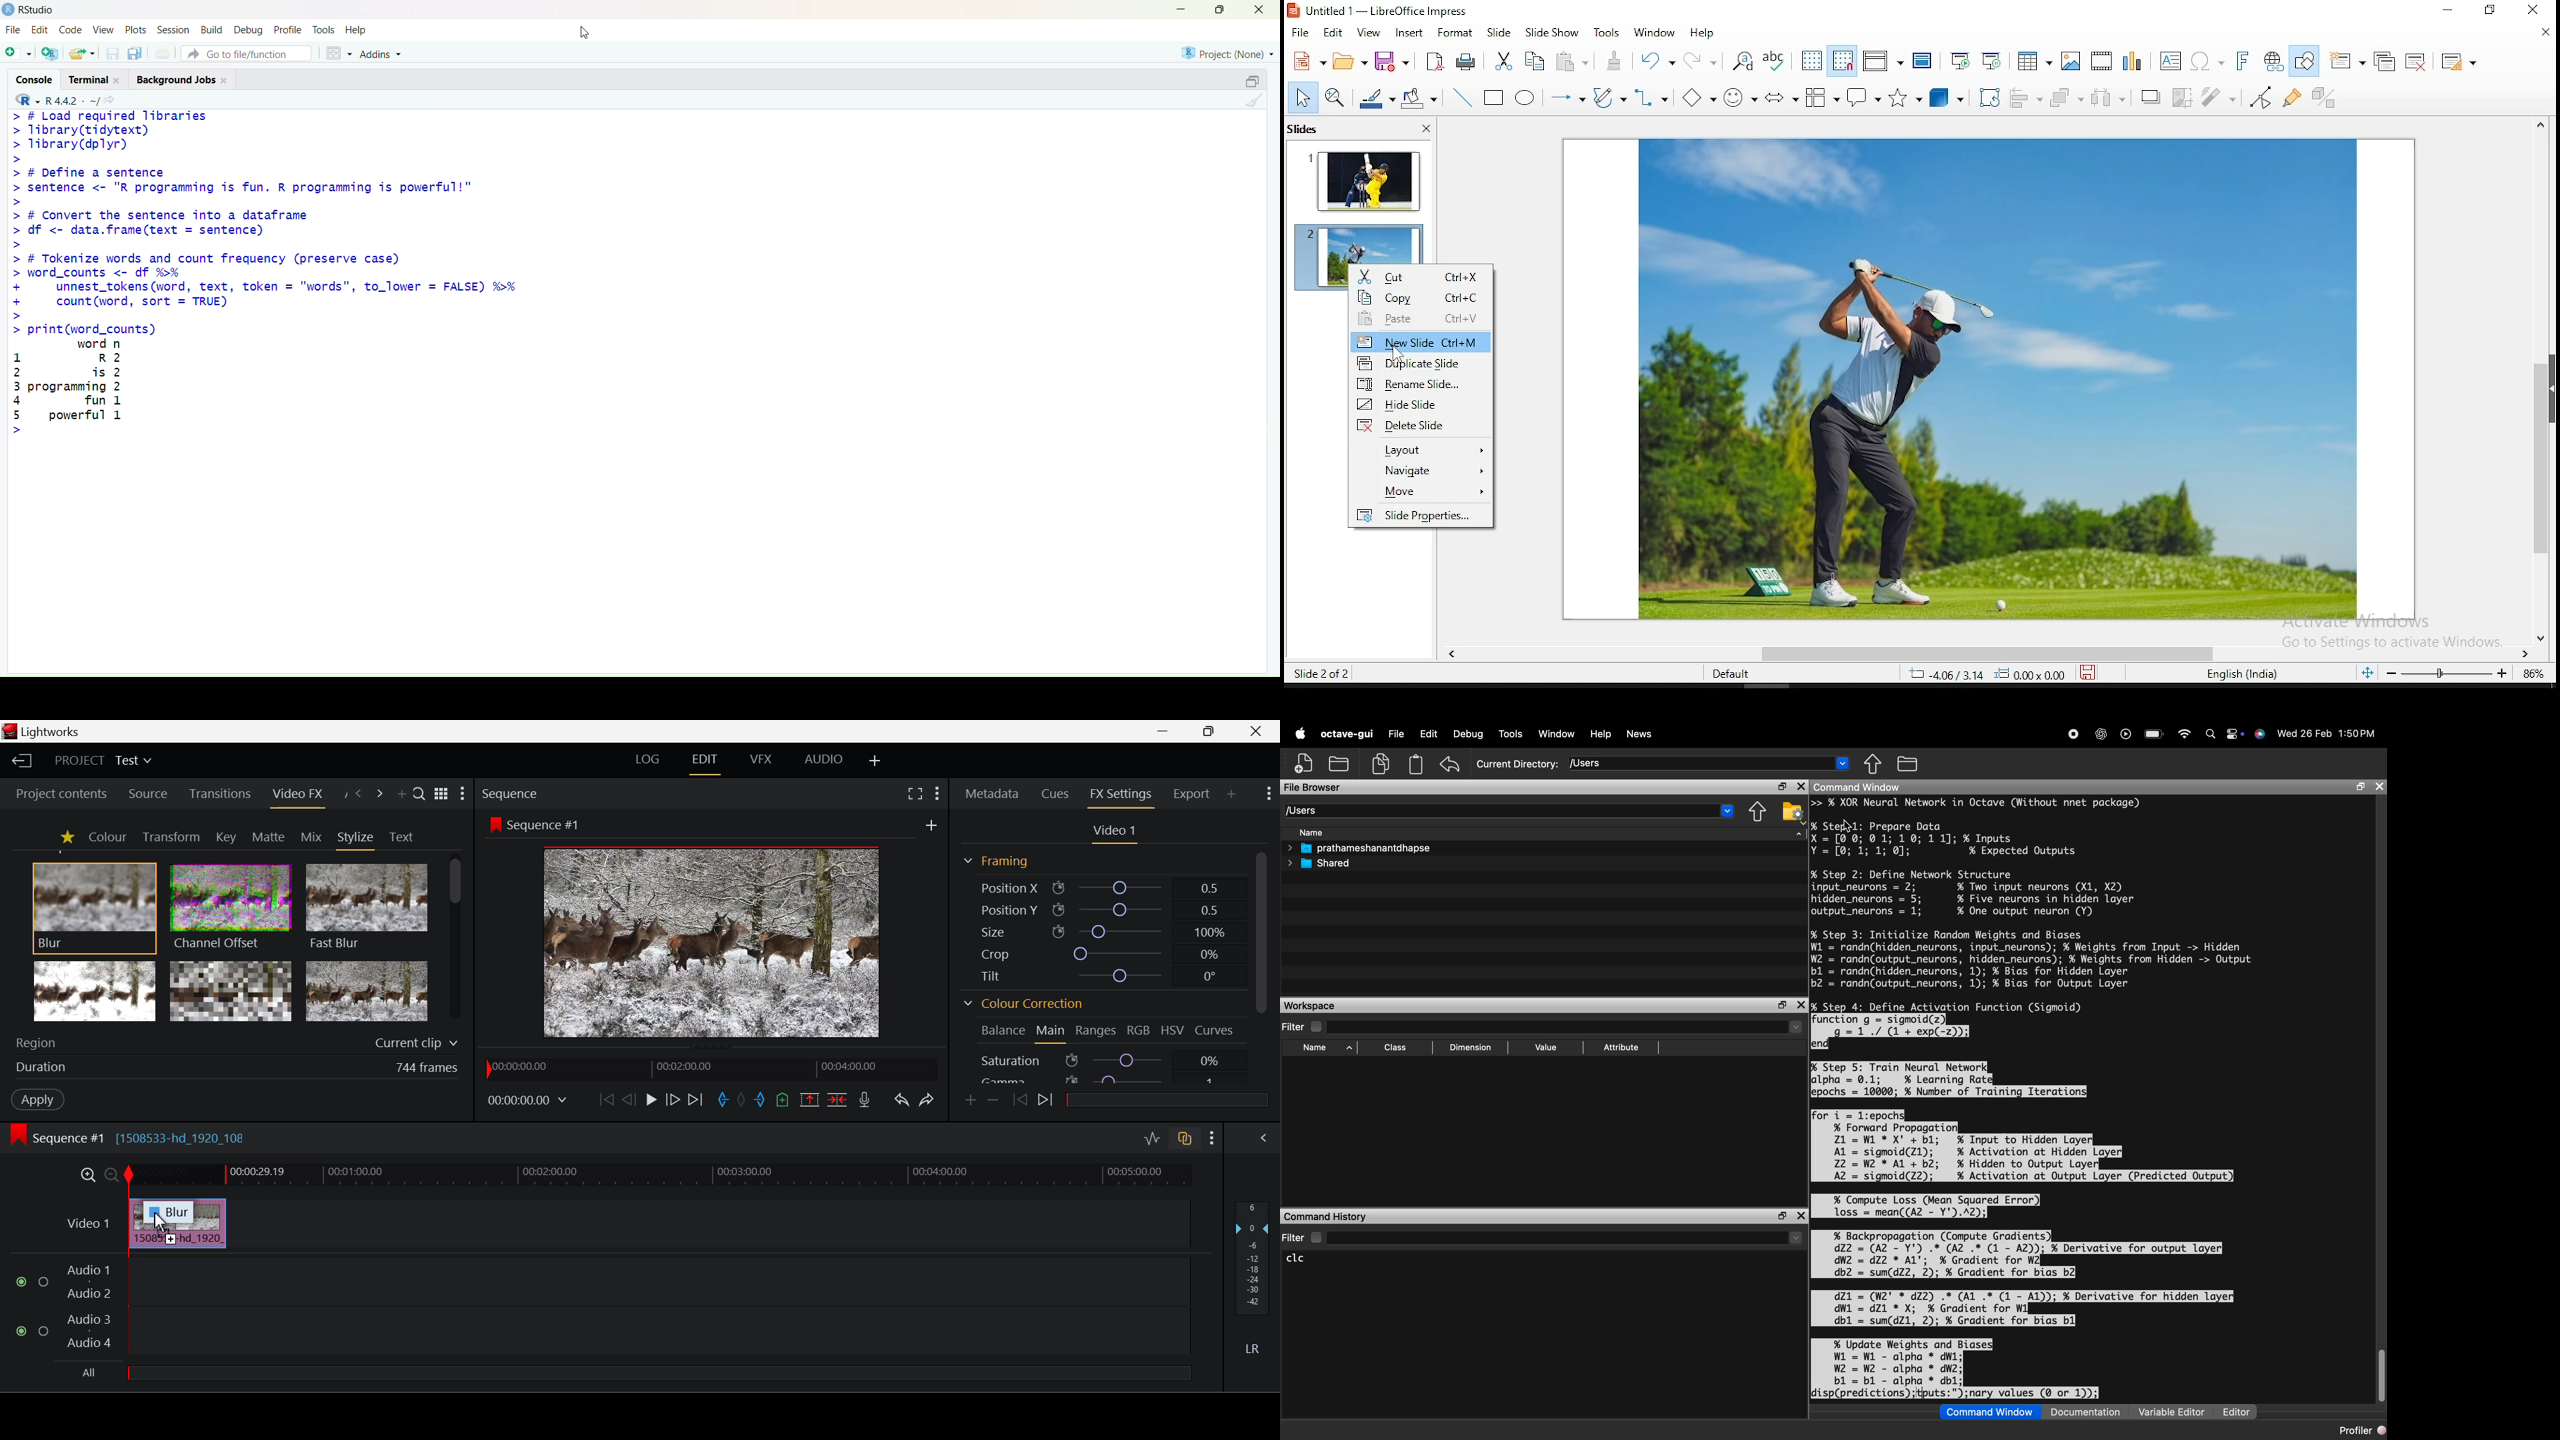 The height and width of the screenshot is (1456, 2576). Describe the element at coordinates (1167, 731) in the screenshot. I see `Restore Down` at that location.